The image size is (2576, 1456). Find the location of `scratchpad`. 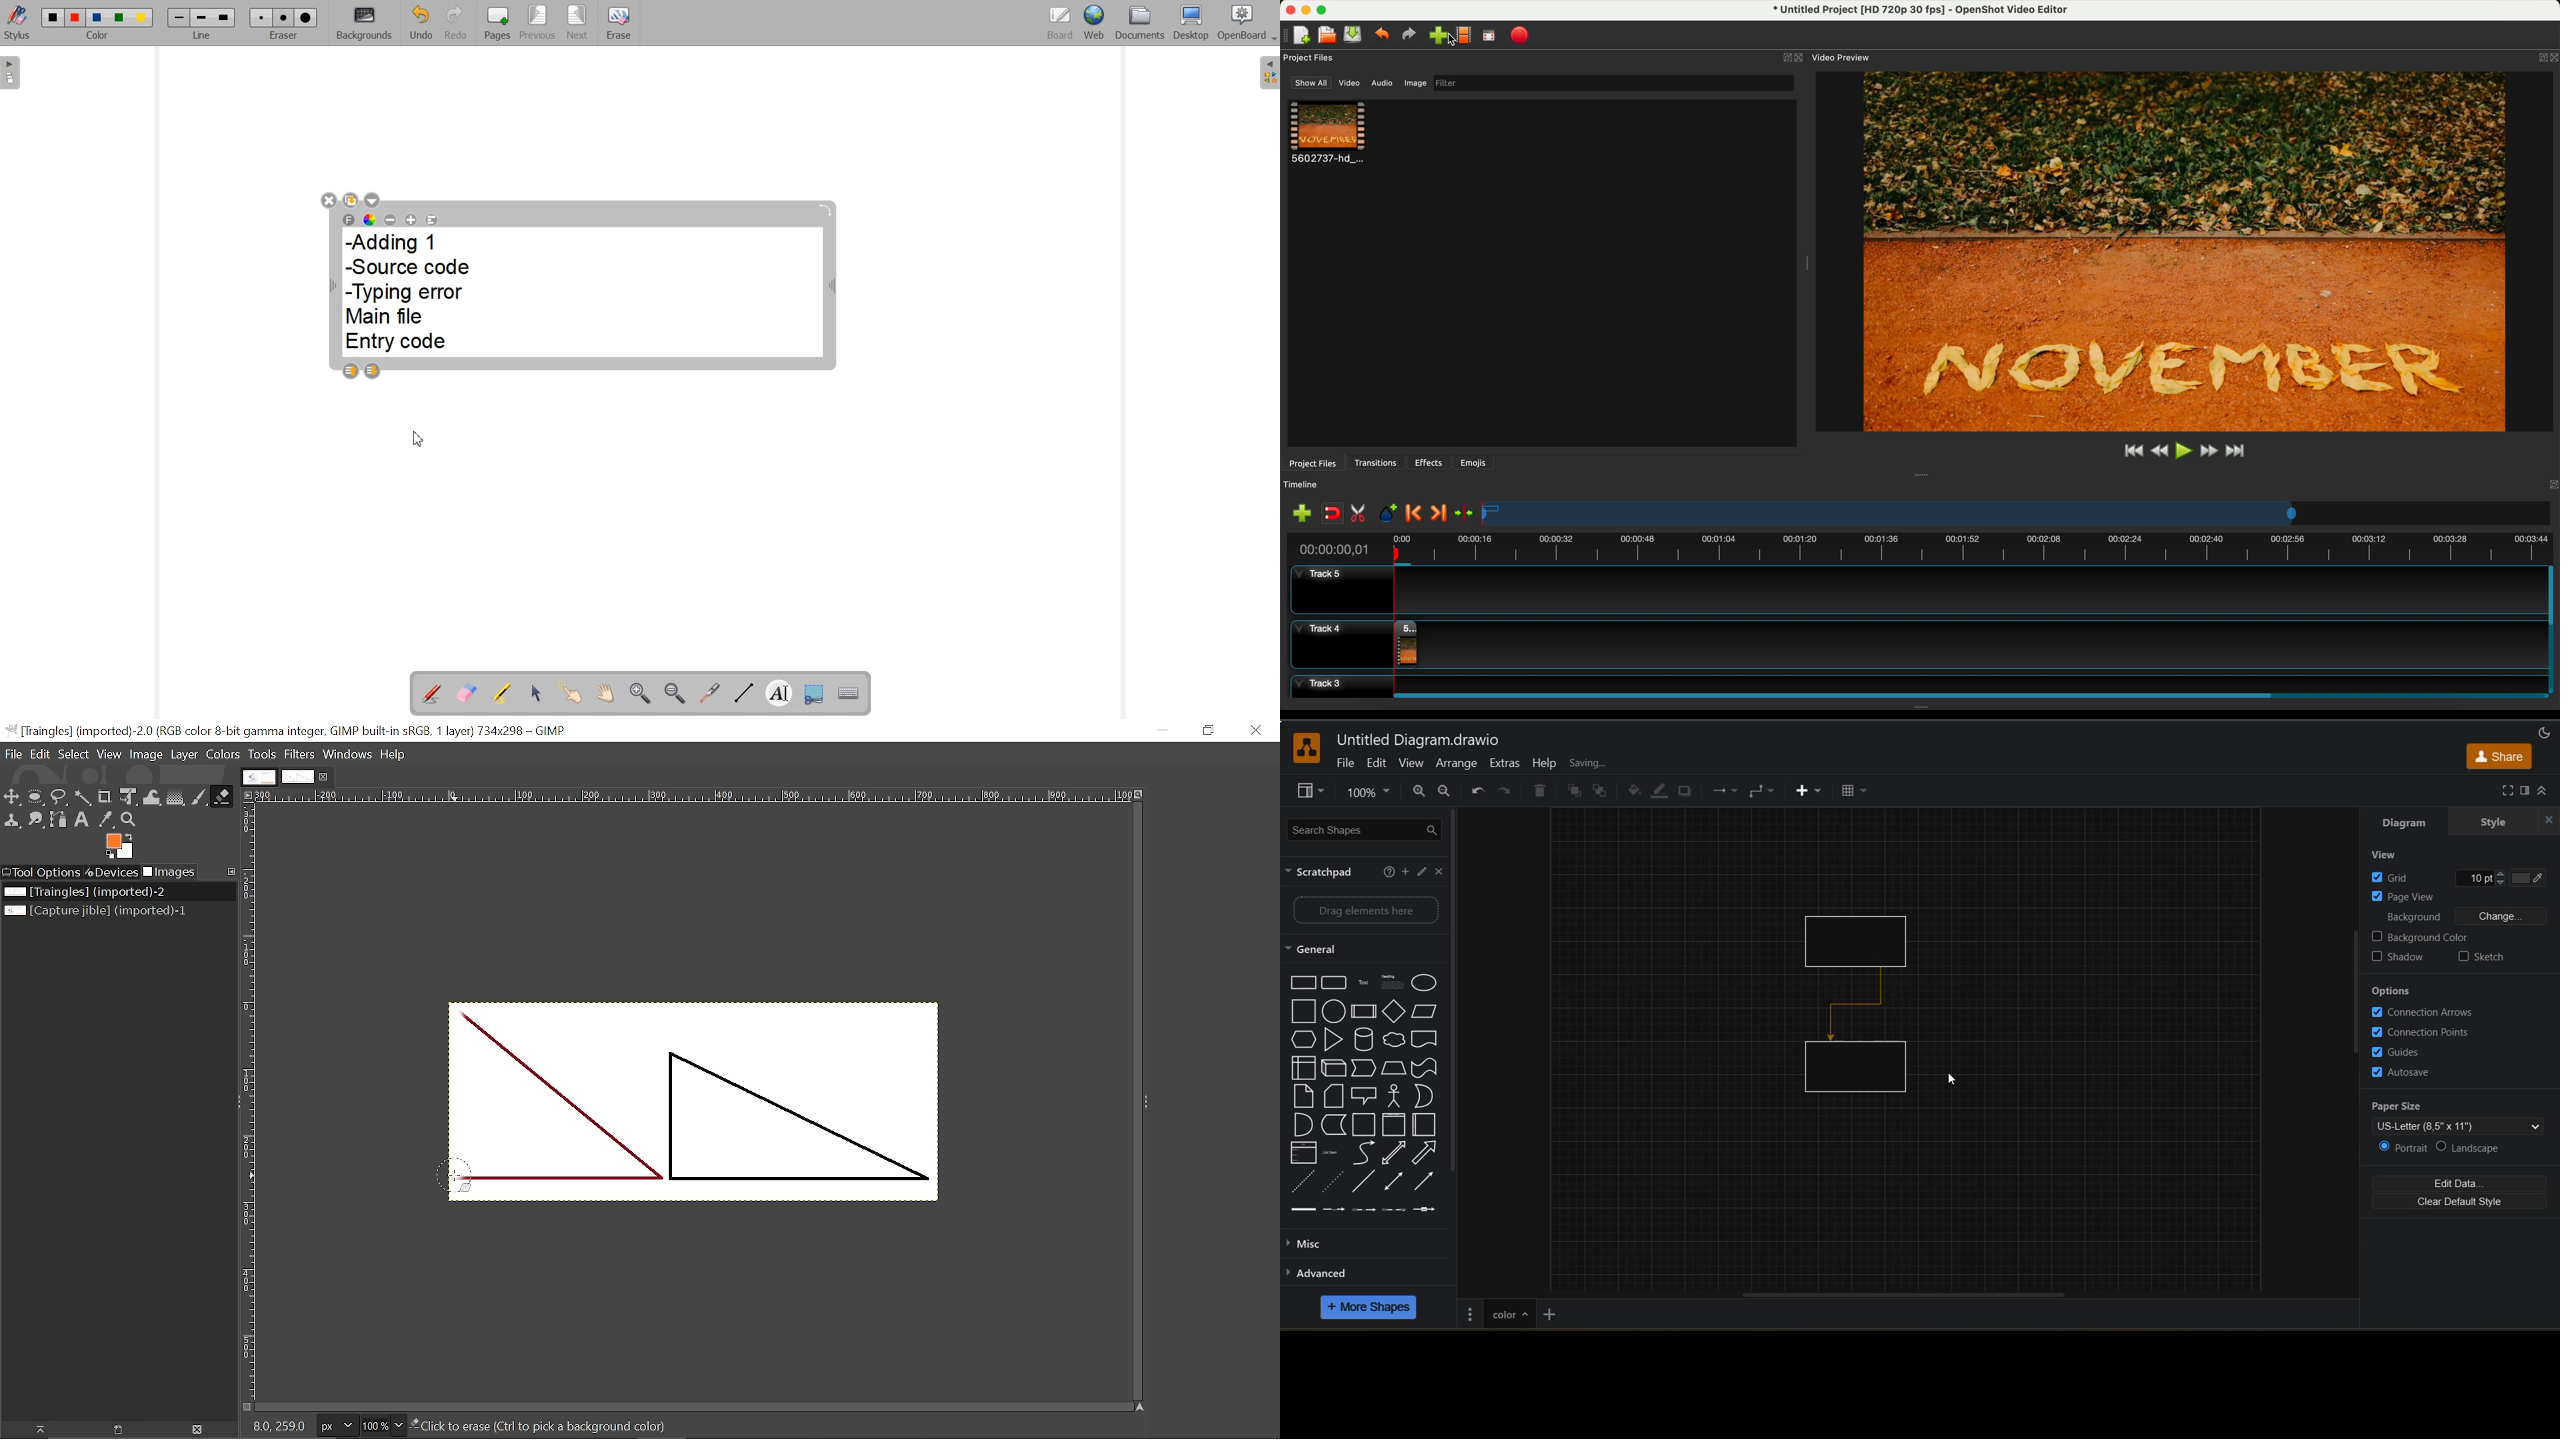

scratchpad is located at coordinates (1323, 874).